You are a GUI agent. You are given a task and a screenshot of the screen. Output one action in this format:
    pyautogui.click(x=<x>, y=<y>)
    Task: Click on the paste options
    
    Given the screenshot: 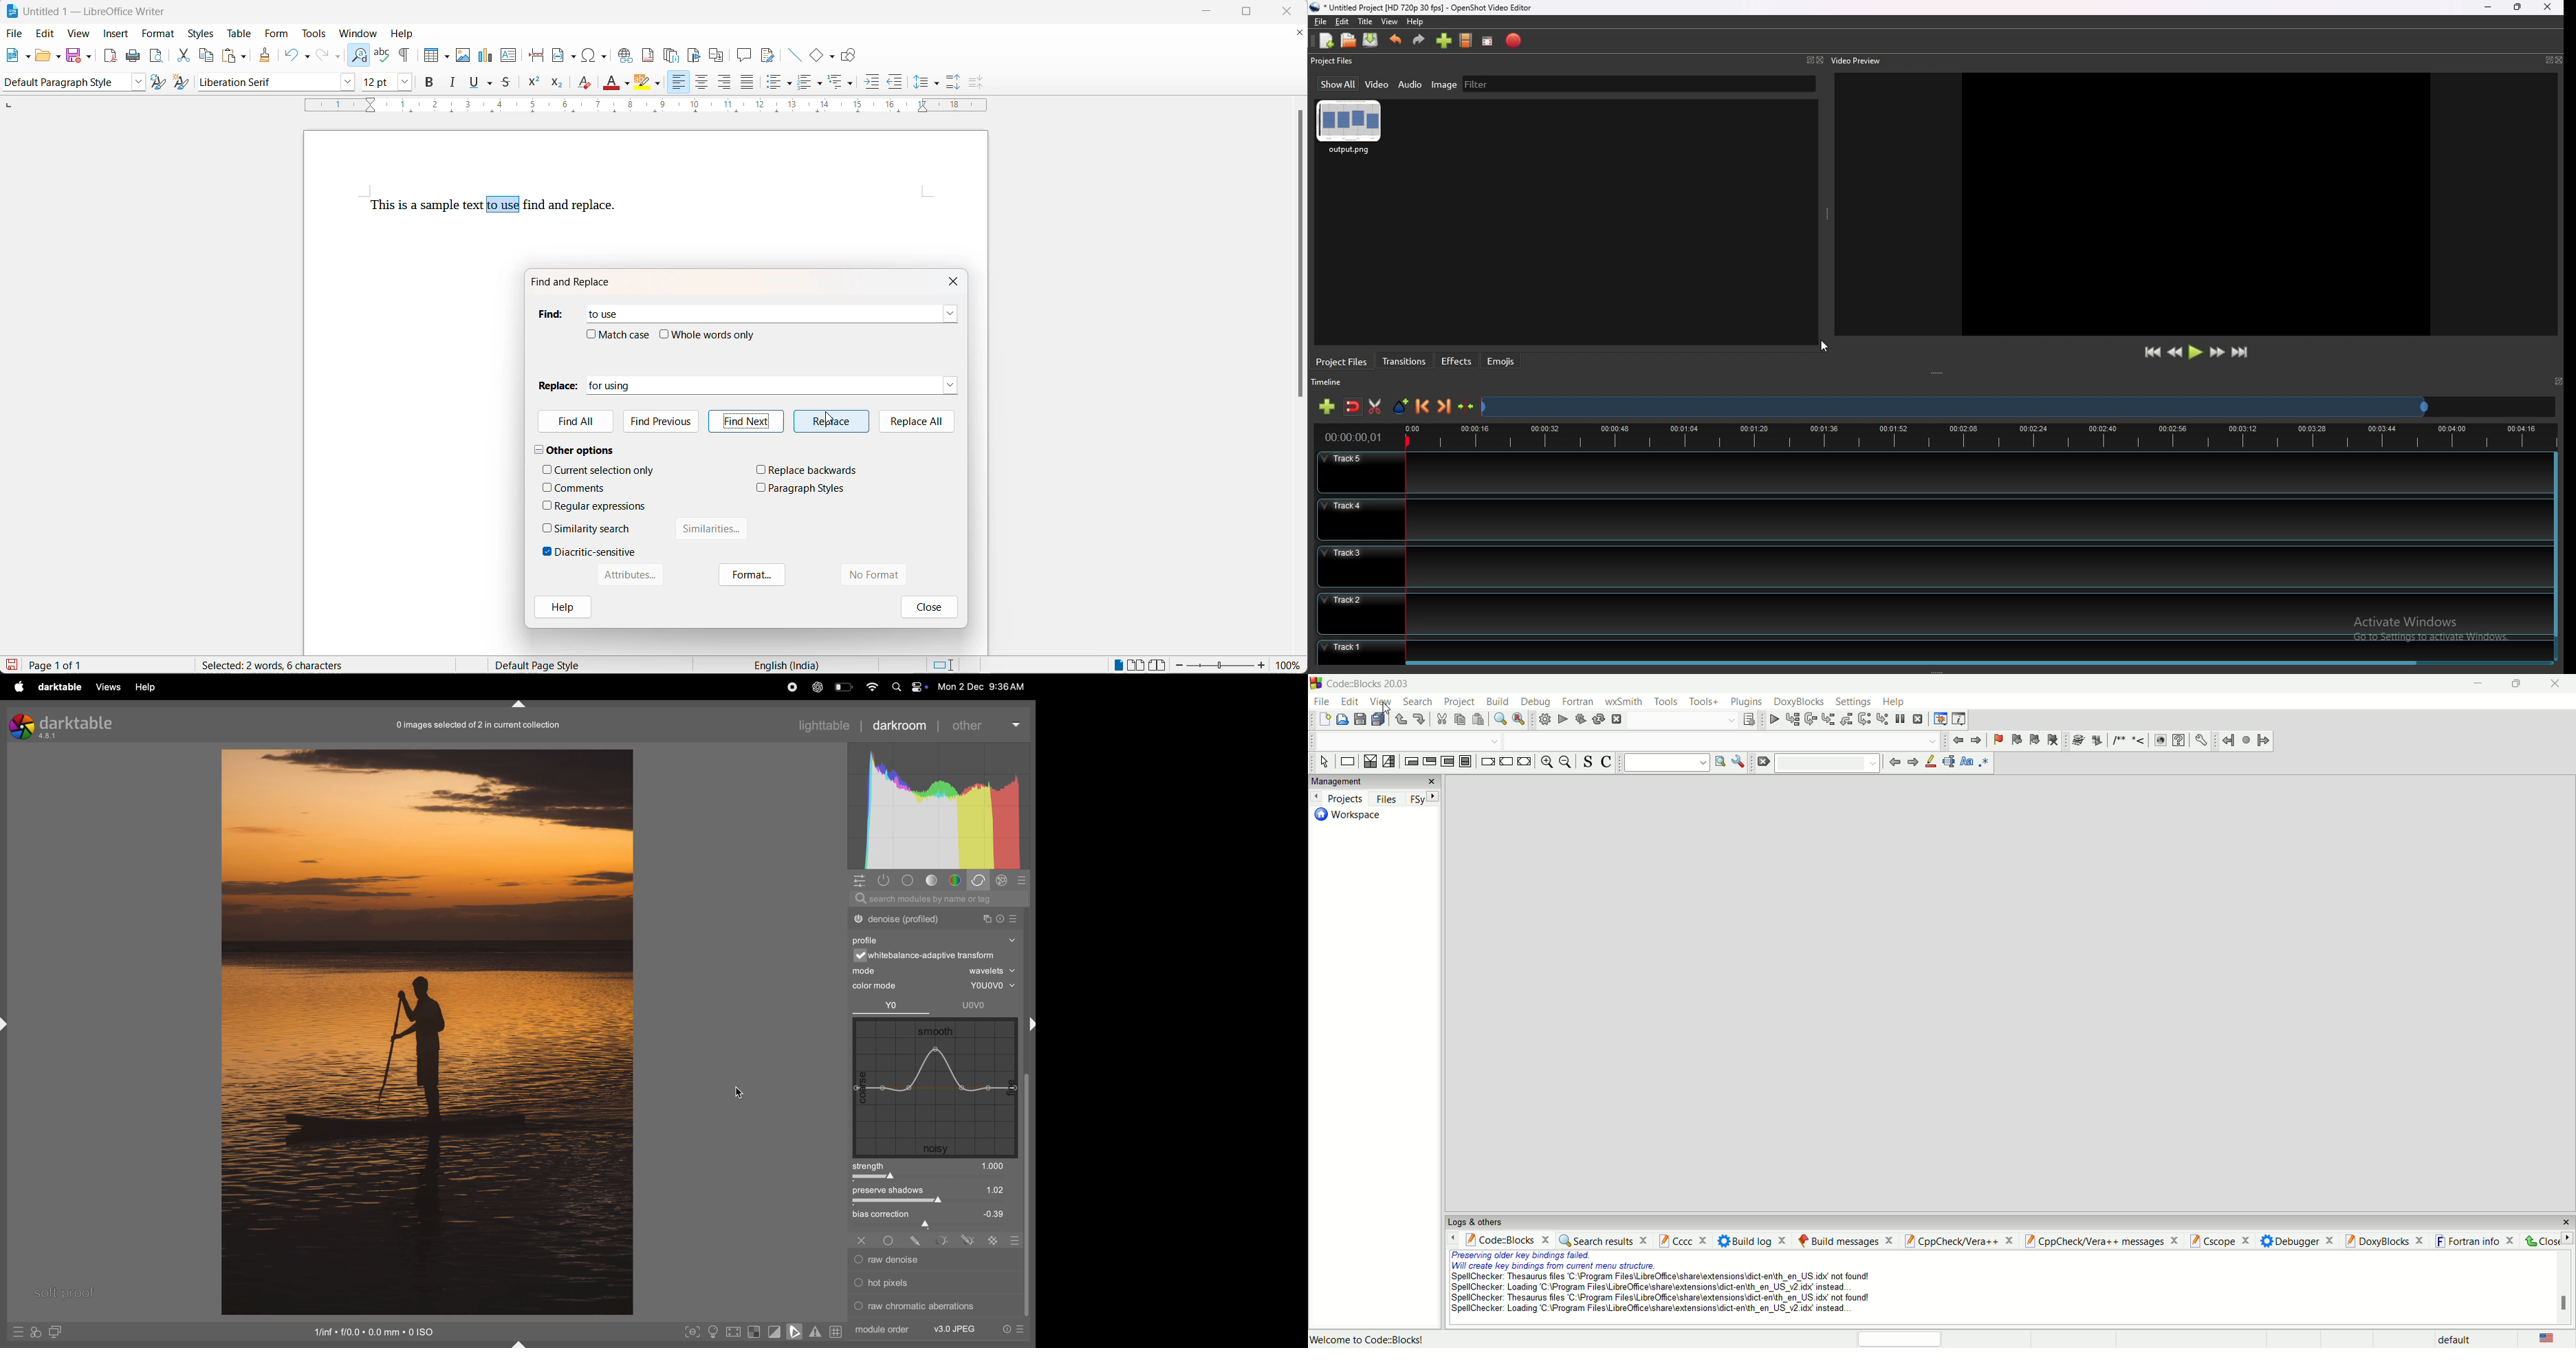 What is the action you would take?
    pyautogui.click(x=245, y=55)
    